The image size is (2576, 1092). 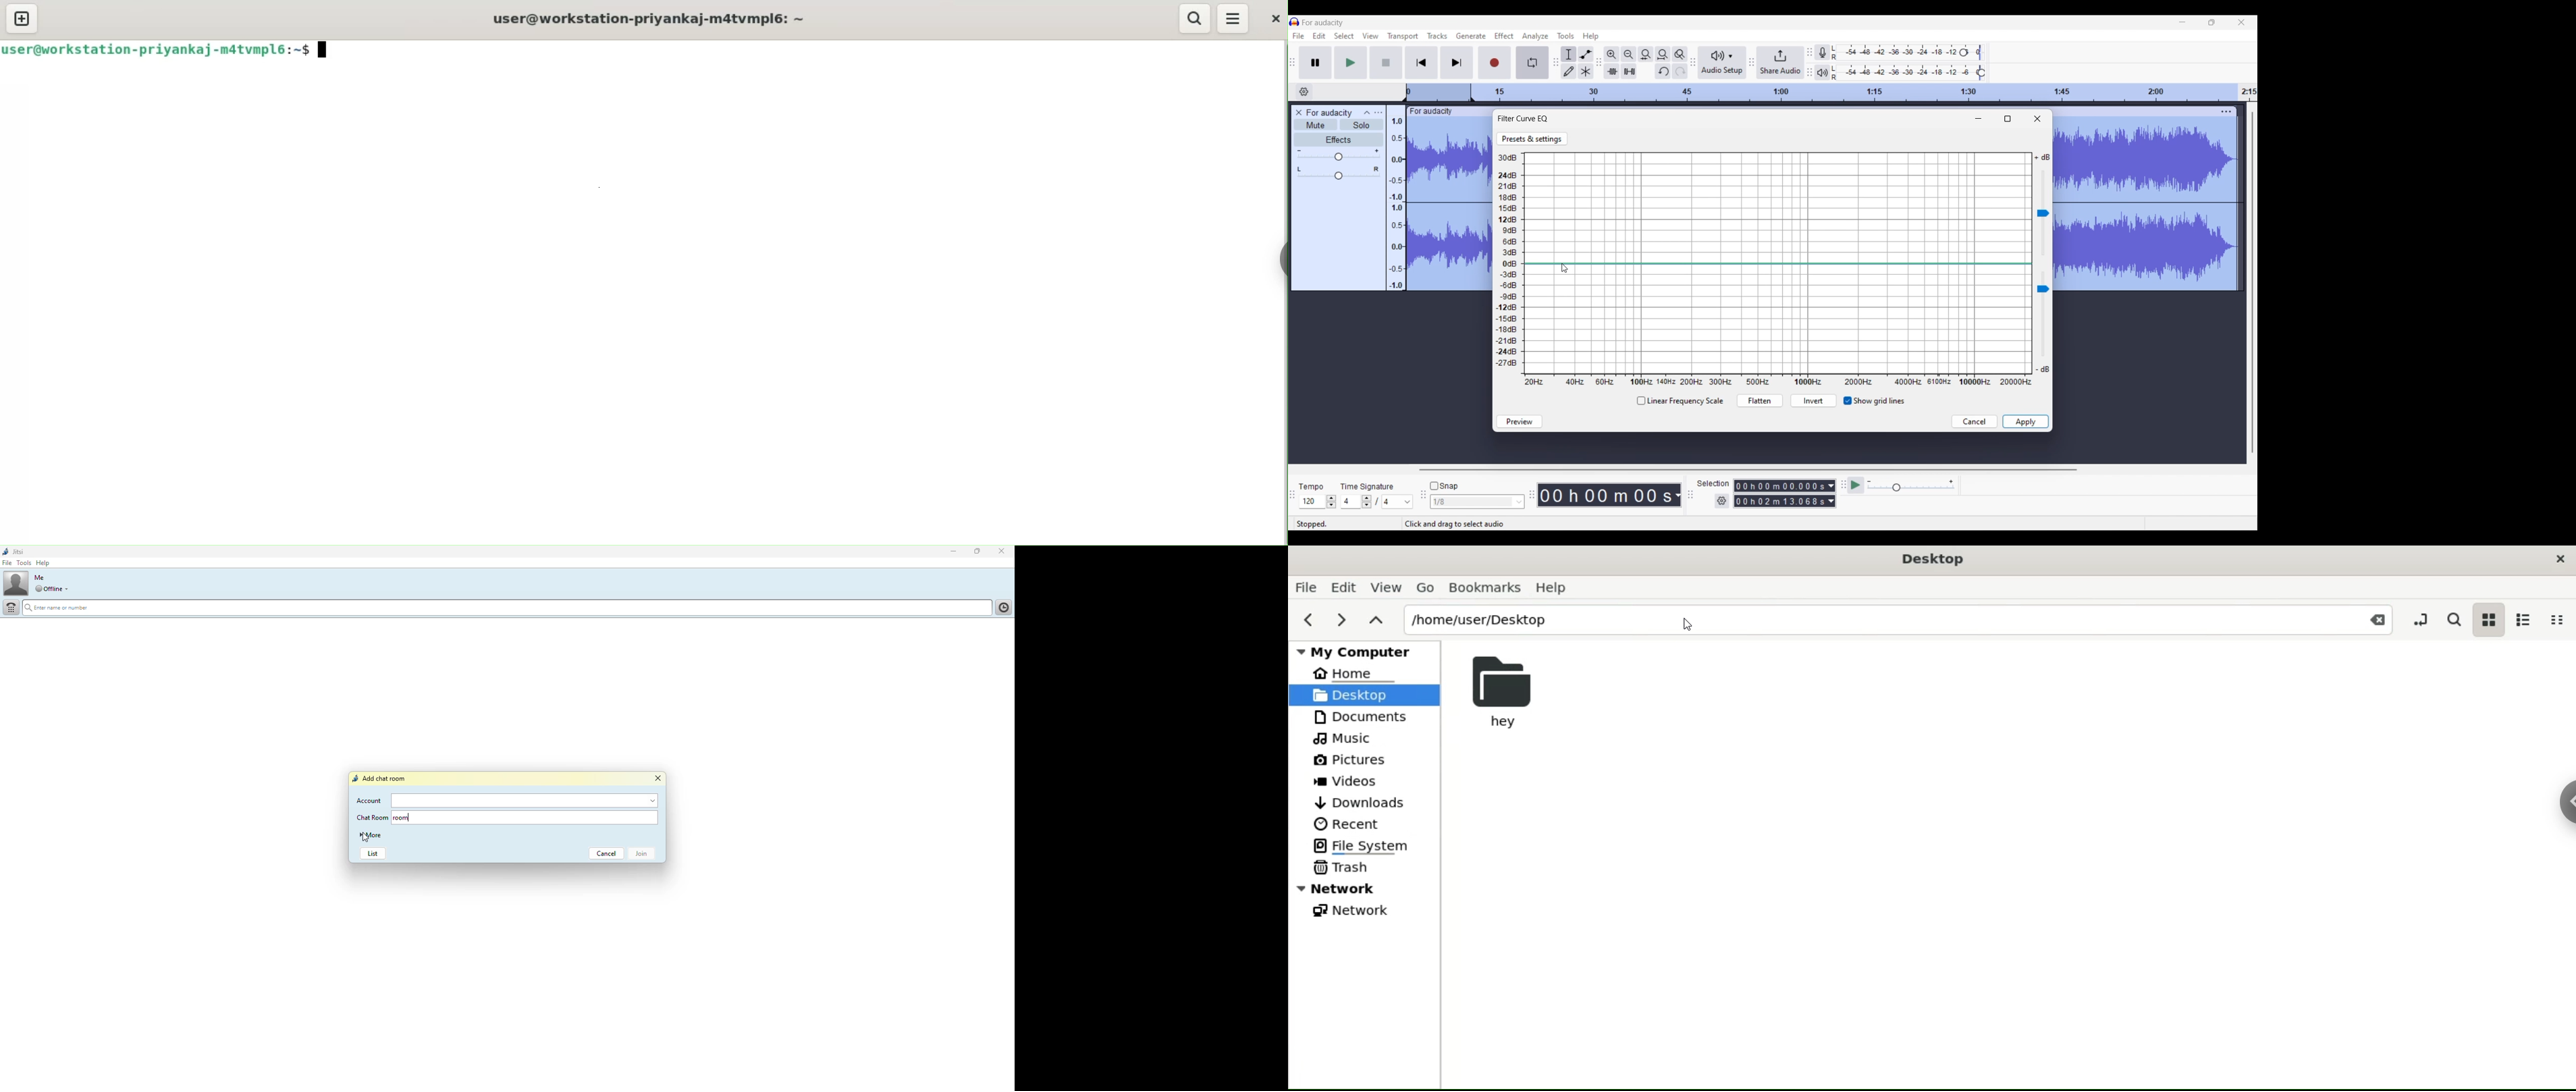 What do you see at coordinates (1457, 63) in the screenshot?
I see `Skip/Select to end` at bounding box center [1457, 63].